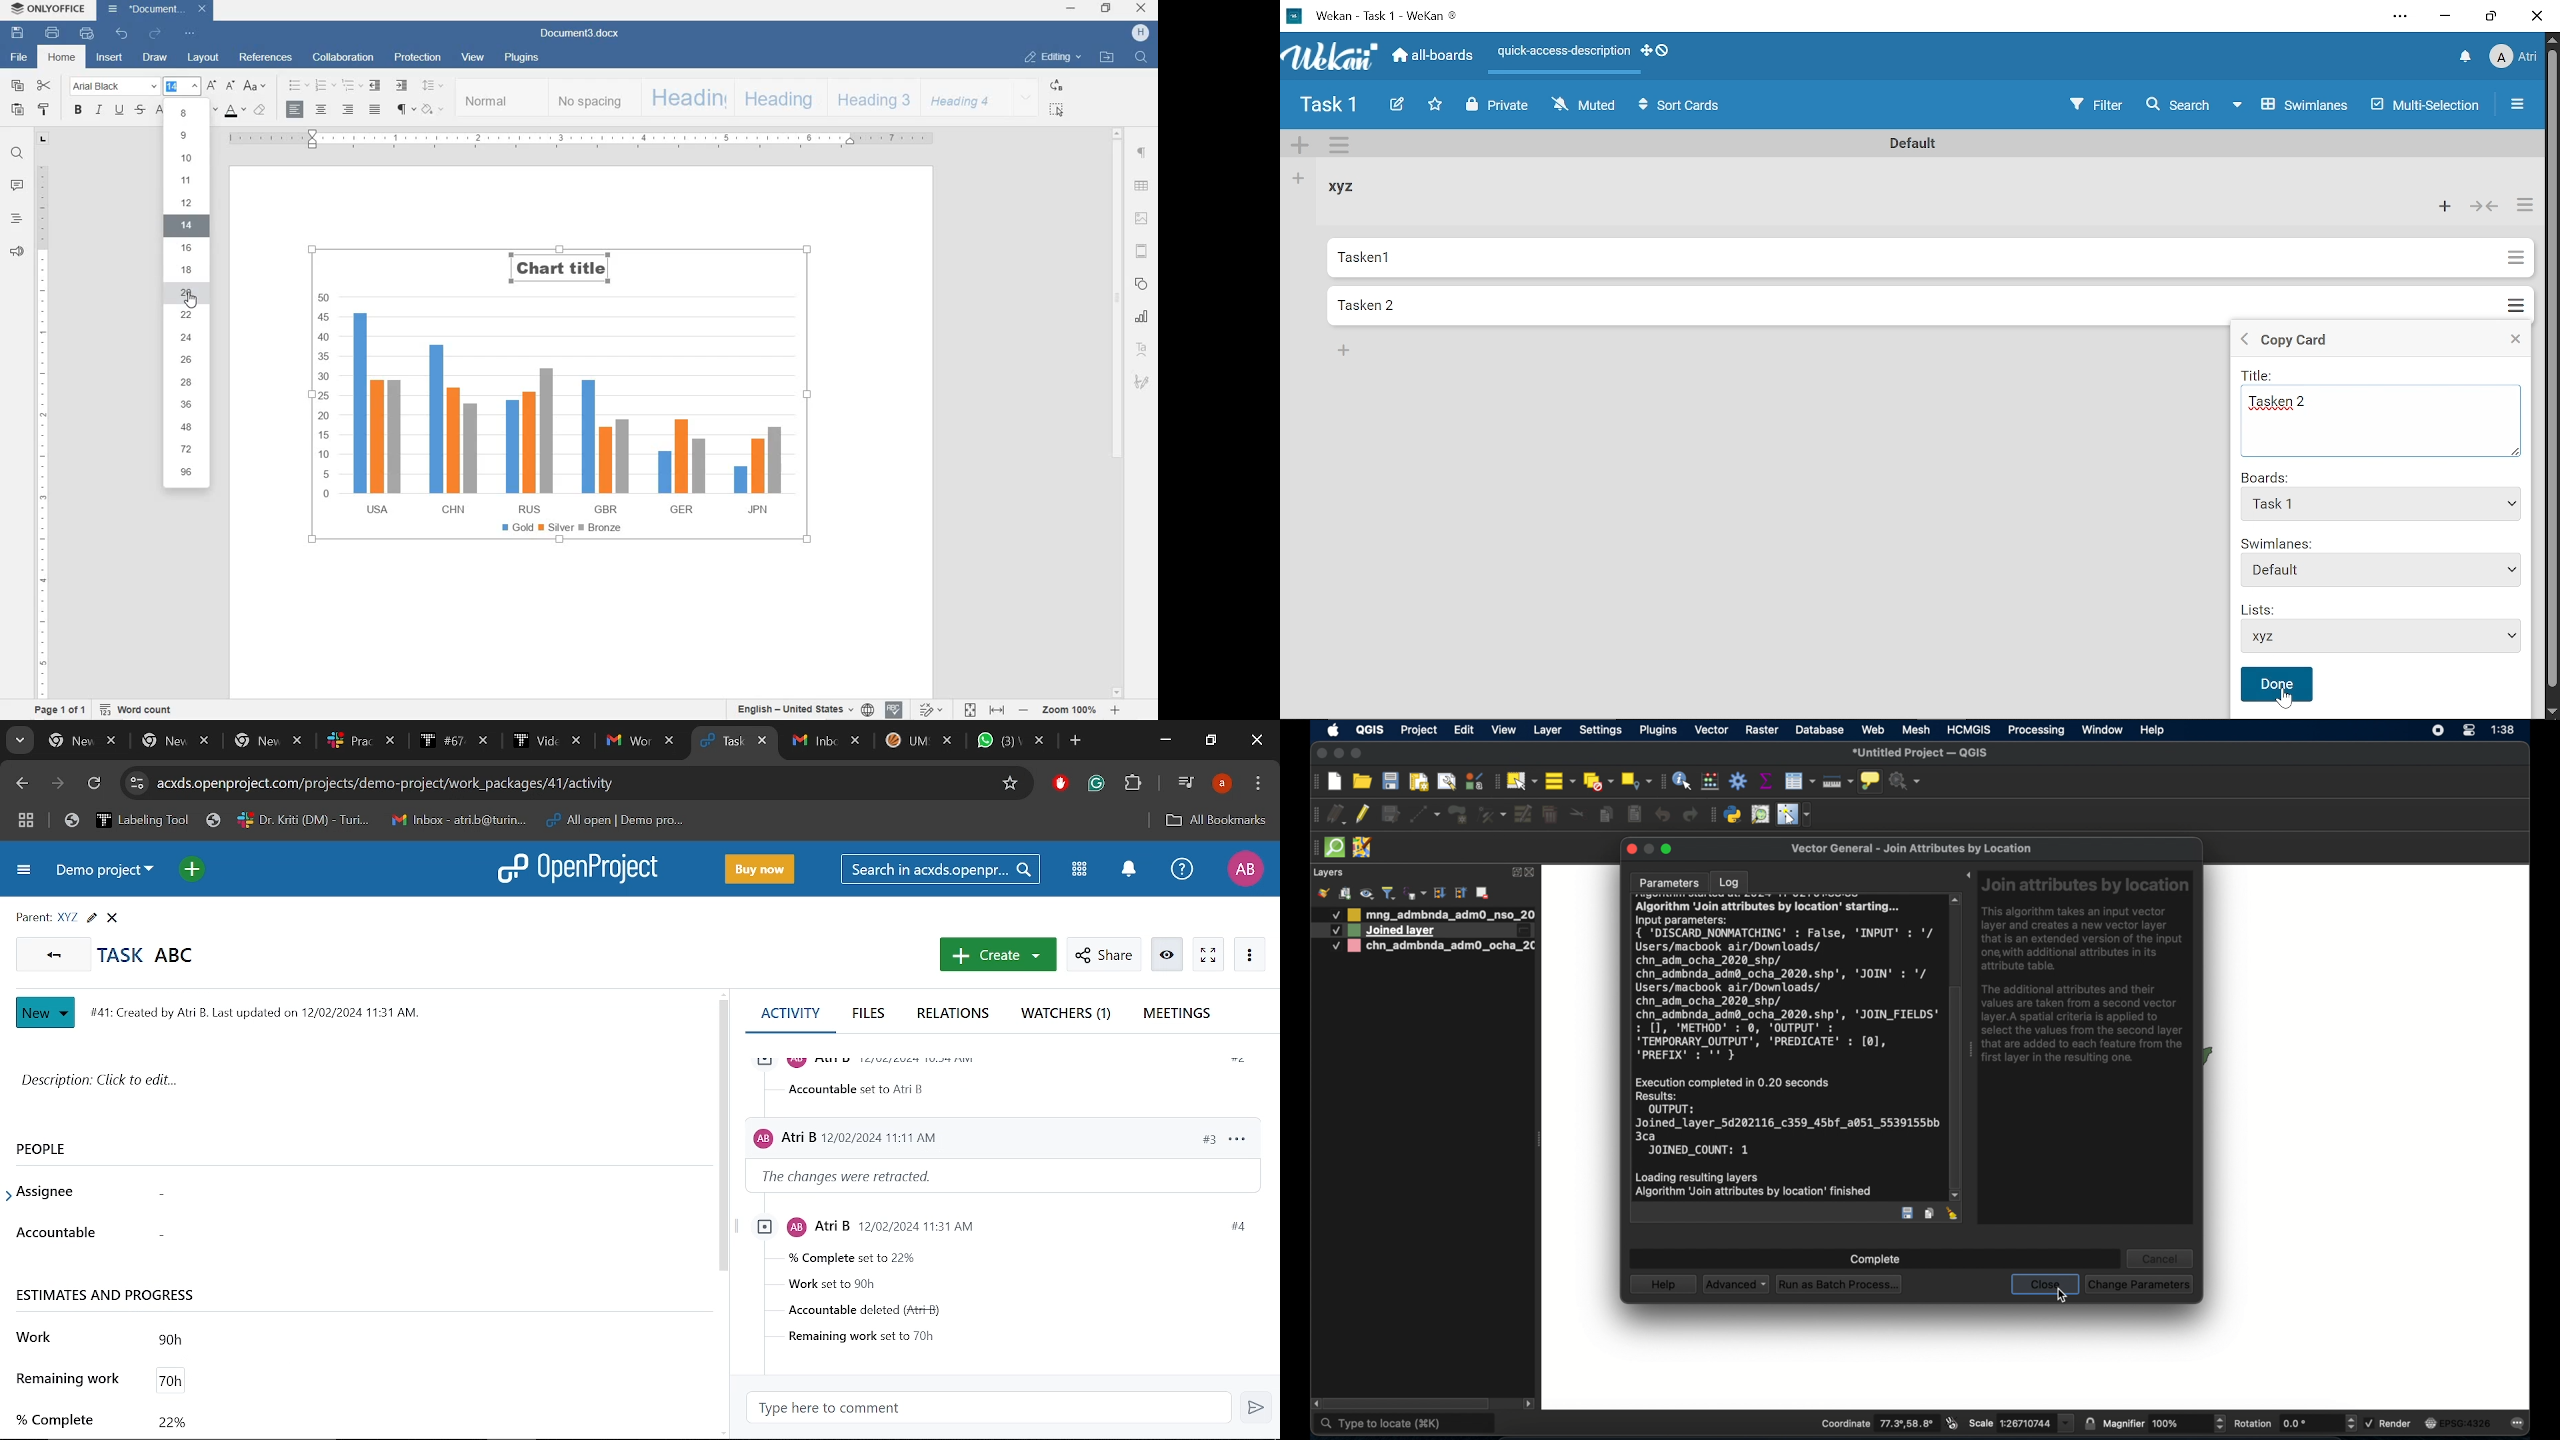 Image resolution: width=2576 pixels, height=1456 pixels. Describe the element at coordinates (2262, 375) in the screenshot. I see `Title` at that location.